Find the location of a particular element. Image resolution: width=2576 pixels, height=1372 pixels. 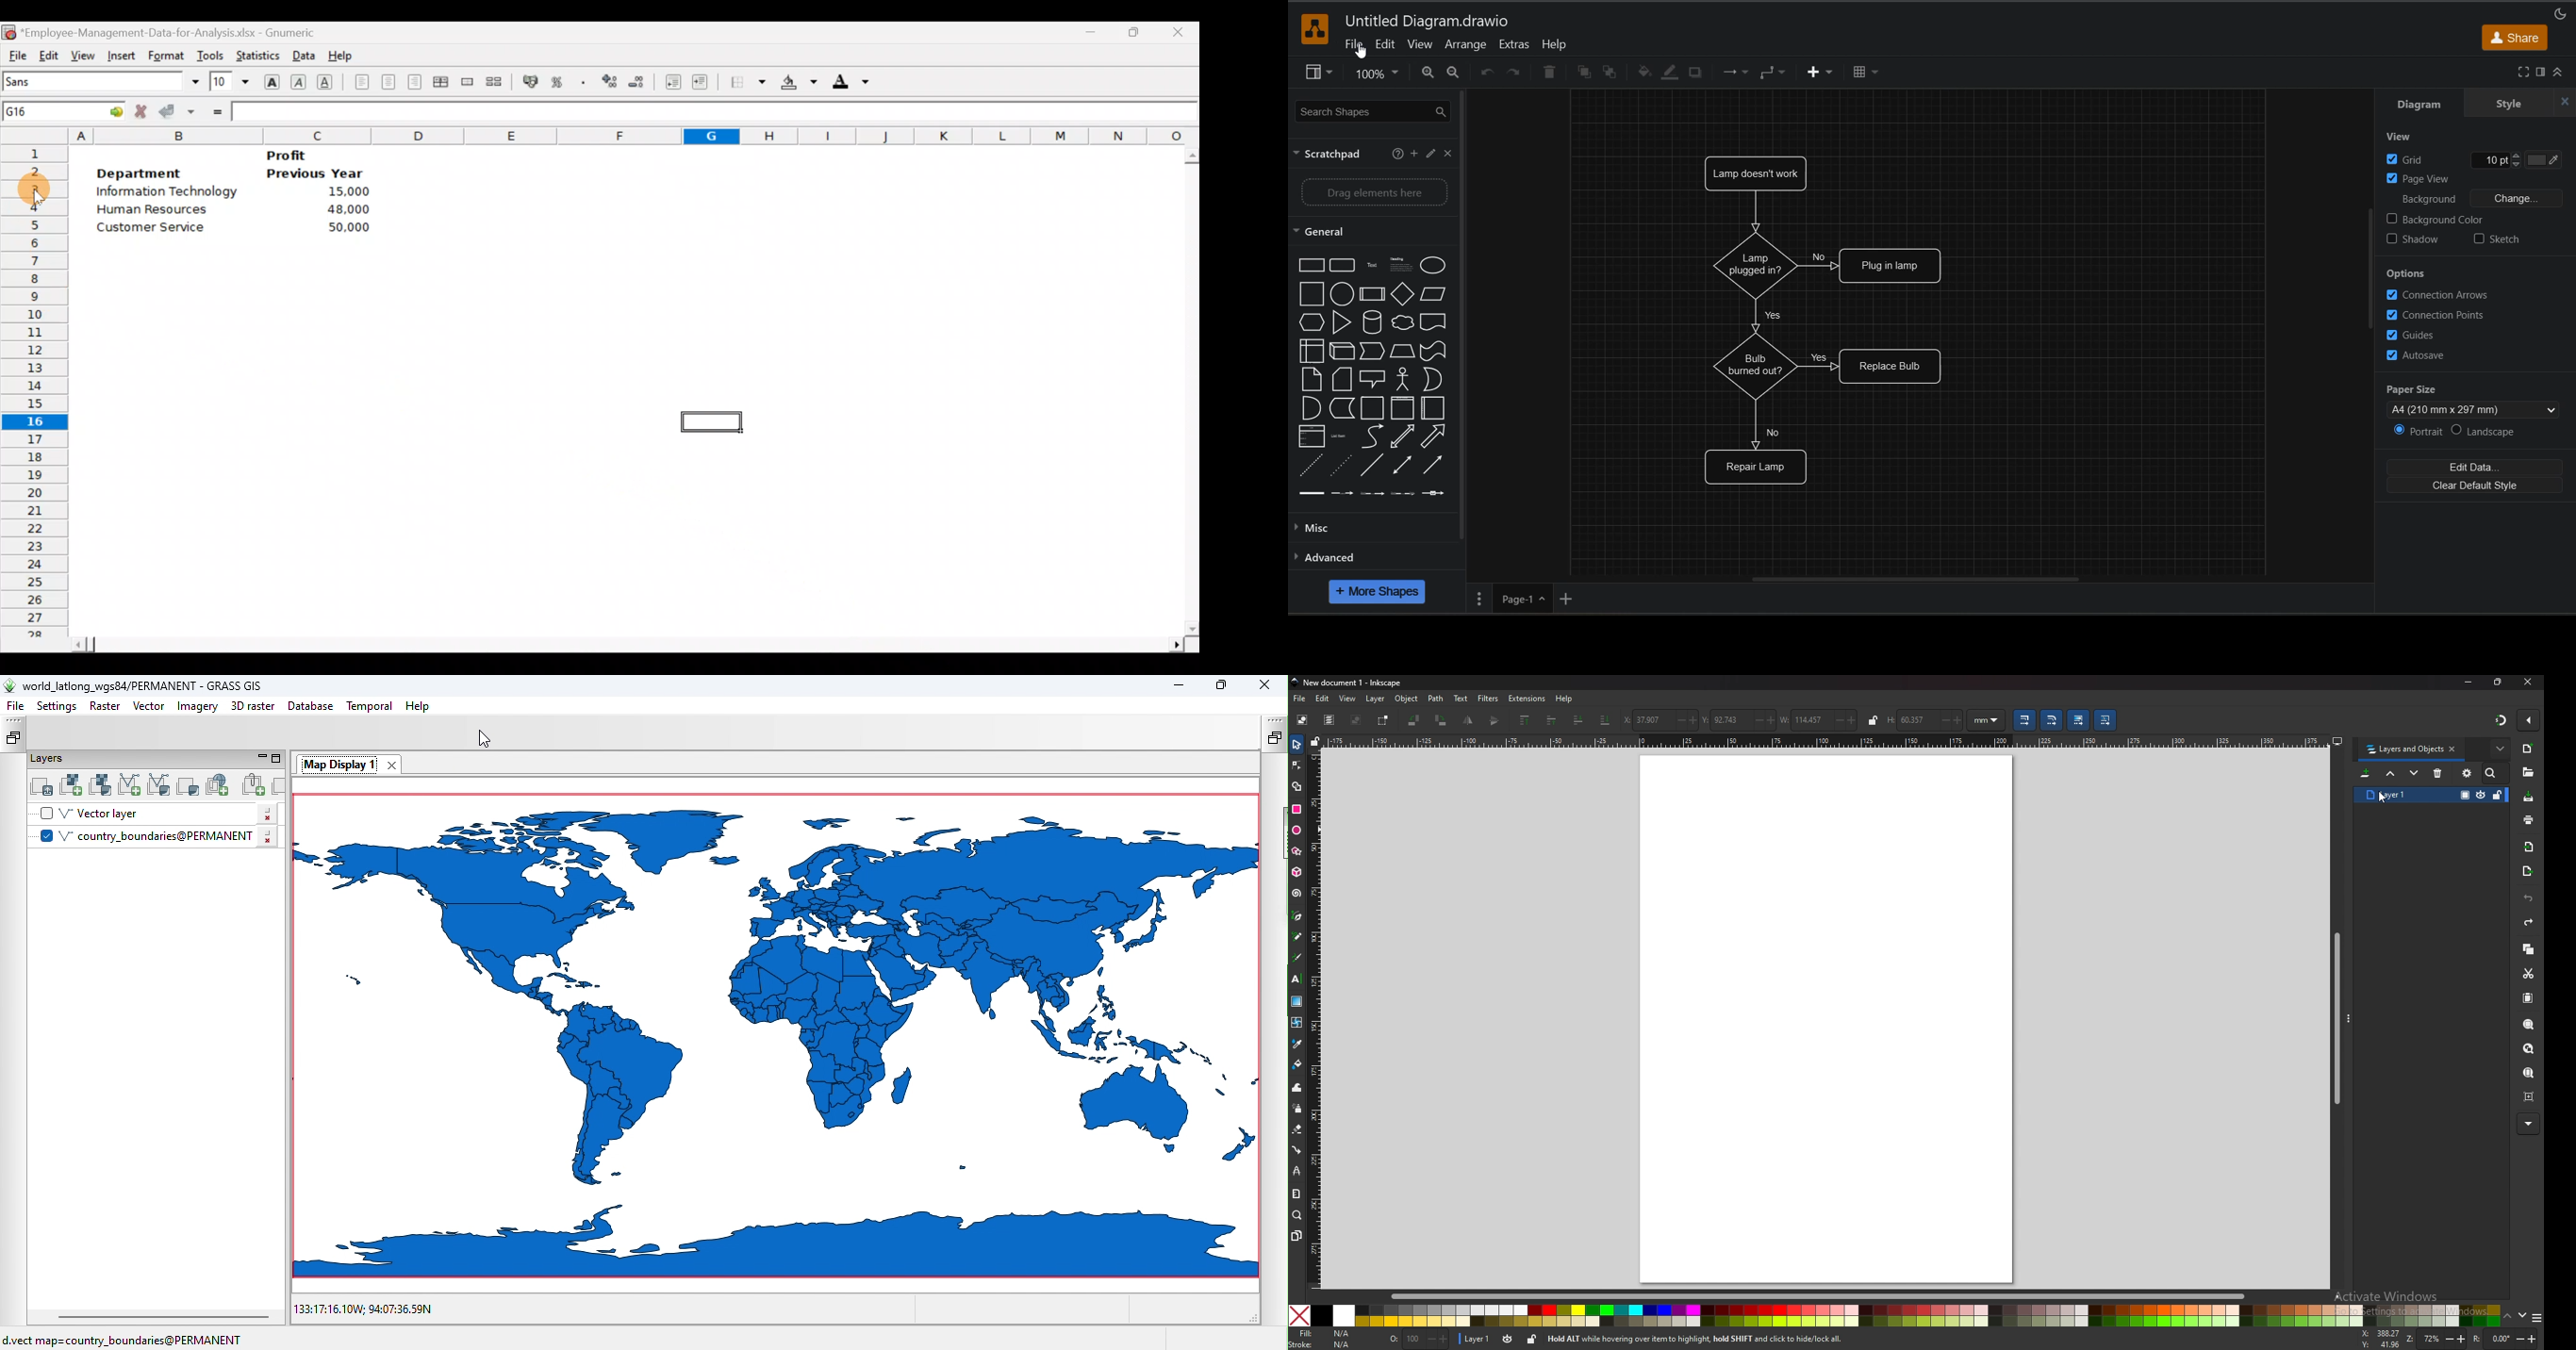

help is located at coordinates (1396, 154).